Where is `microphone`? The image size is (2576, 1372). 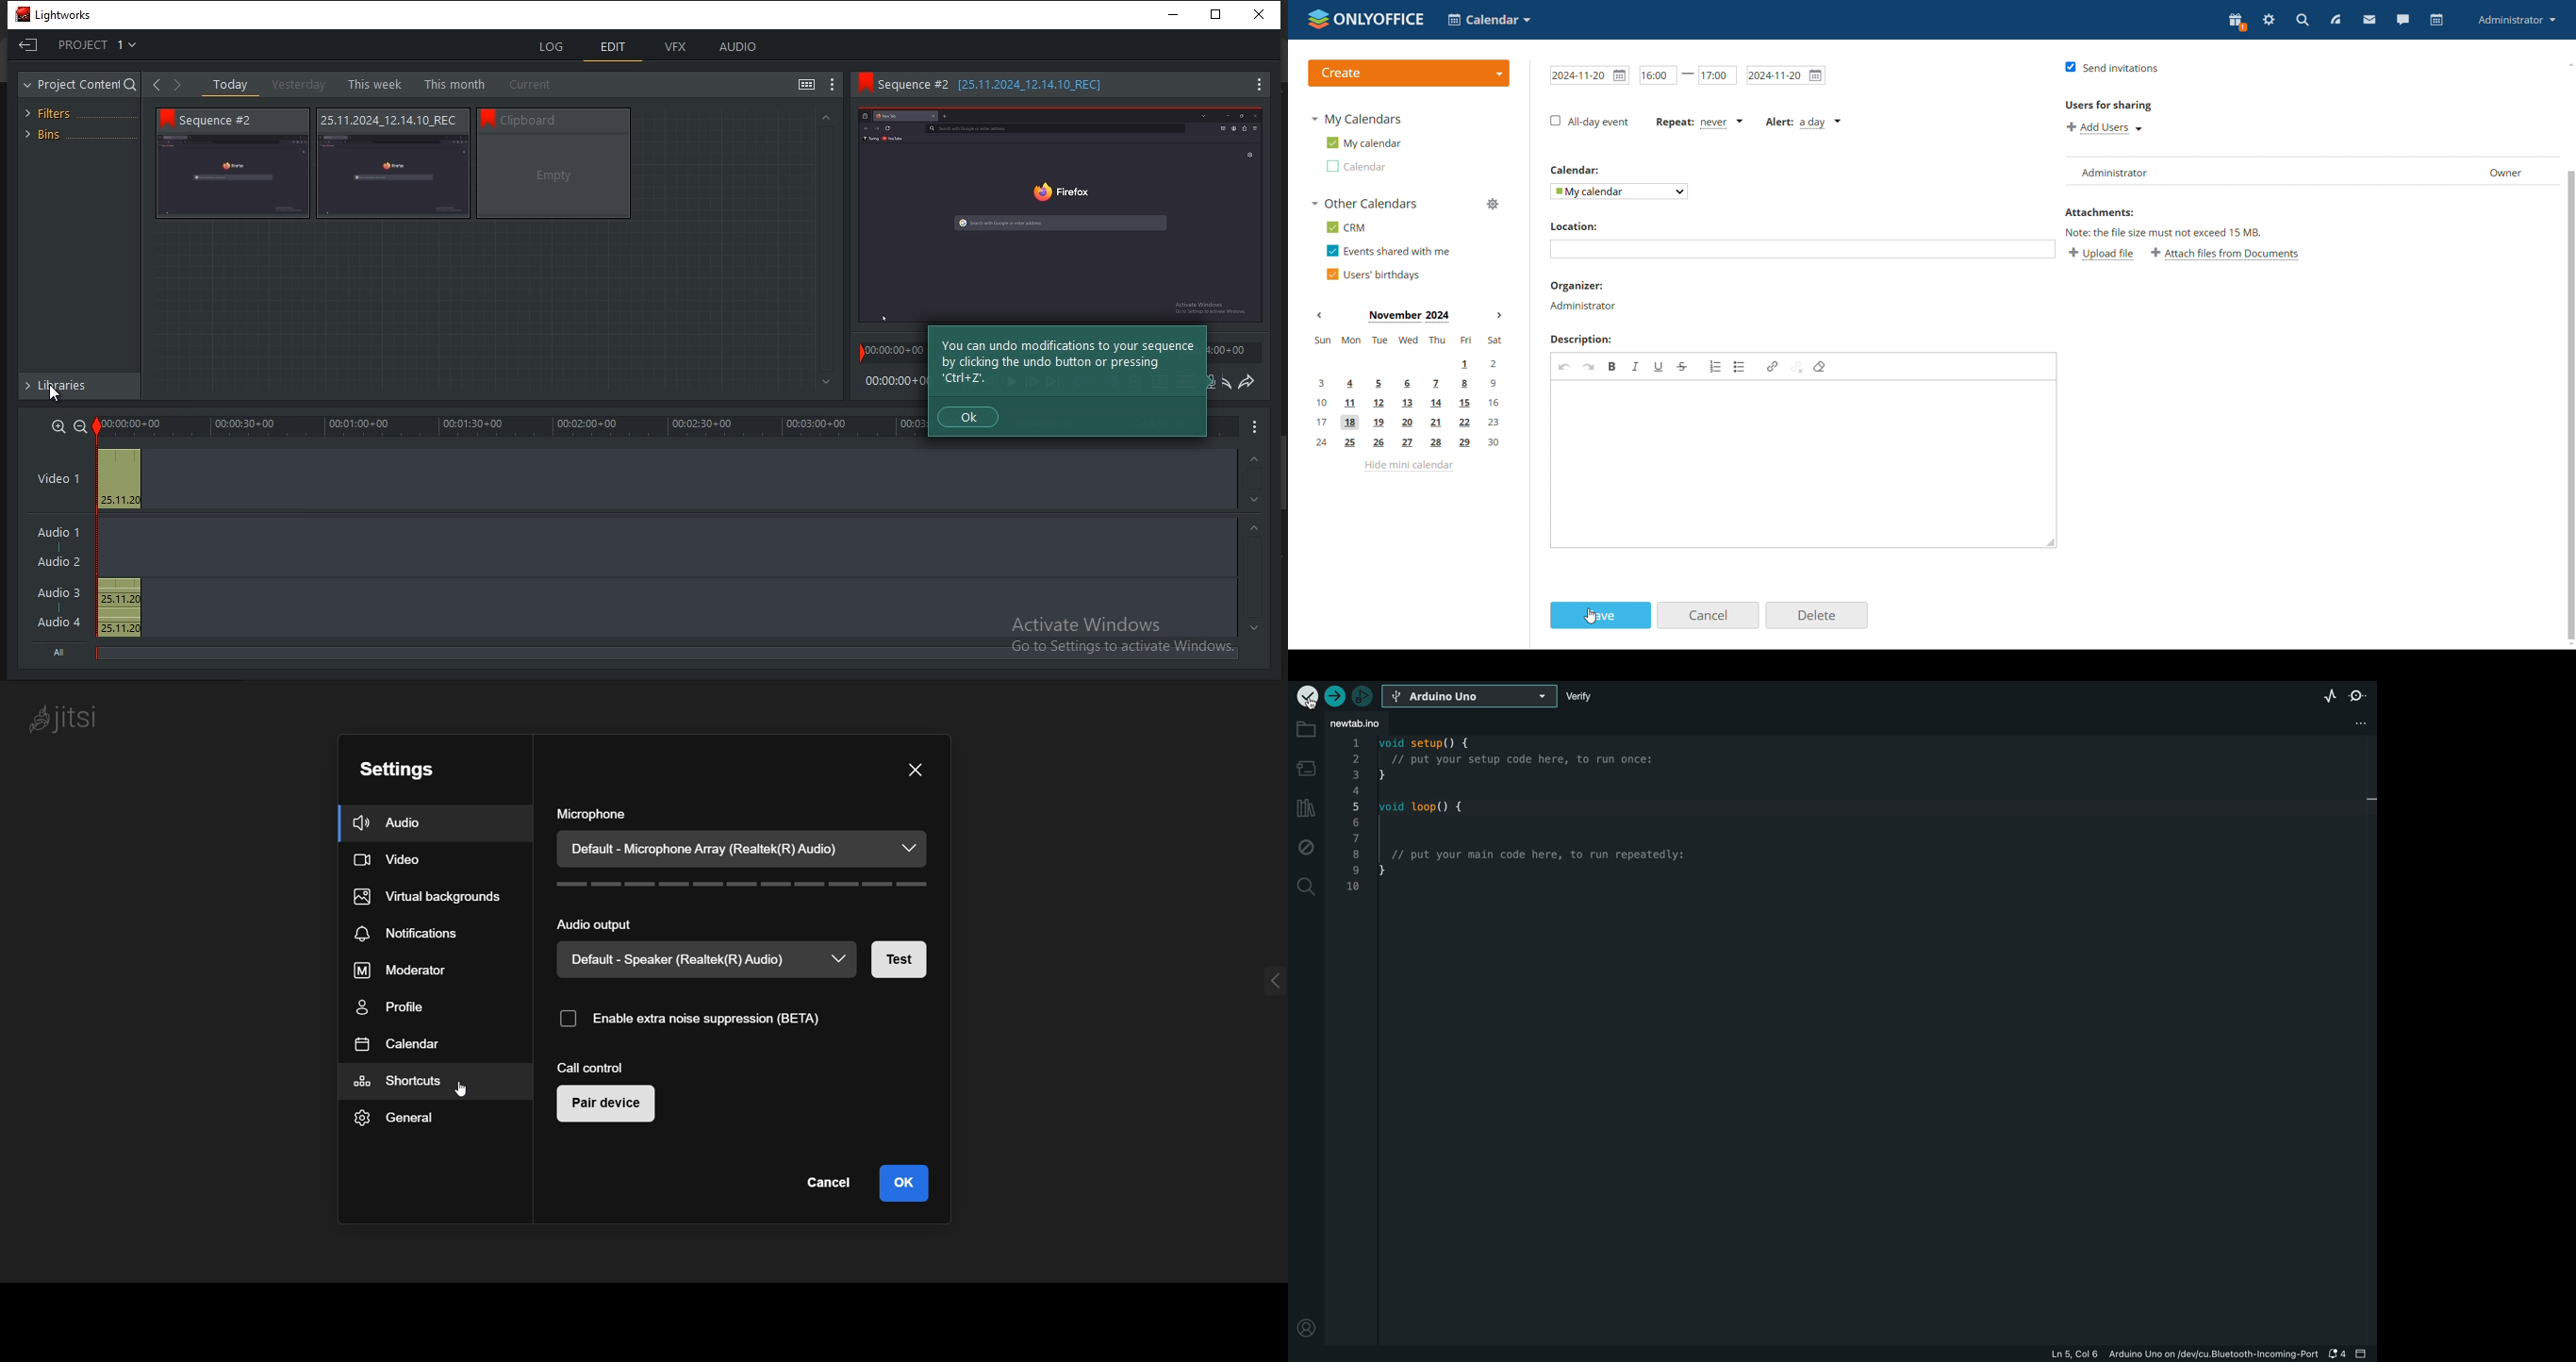
microphone is located at coordinates (592, 815).